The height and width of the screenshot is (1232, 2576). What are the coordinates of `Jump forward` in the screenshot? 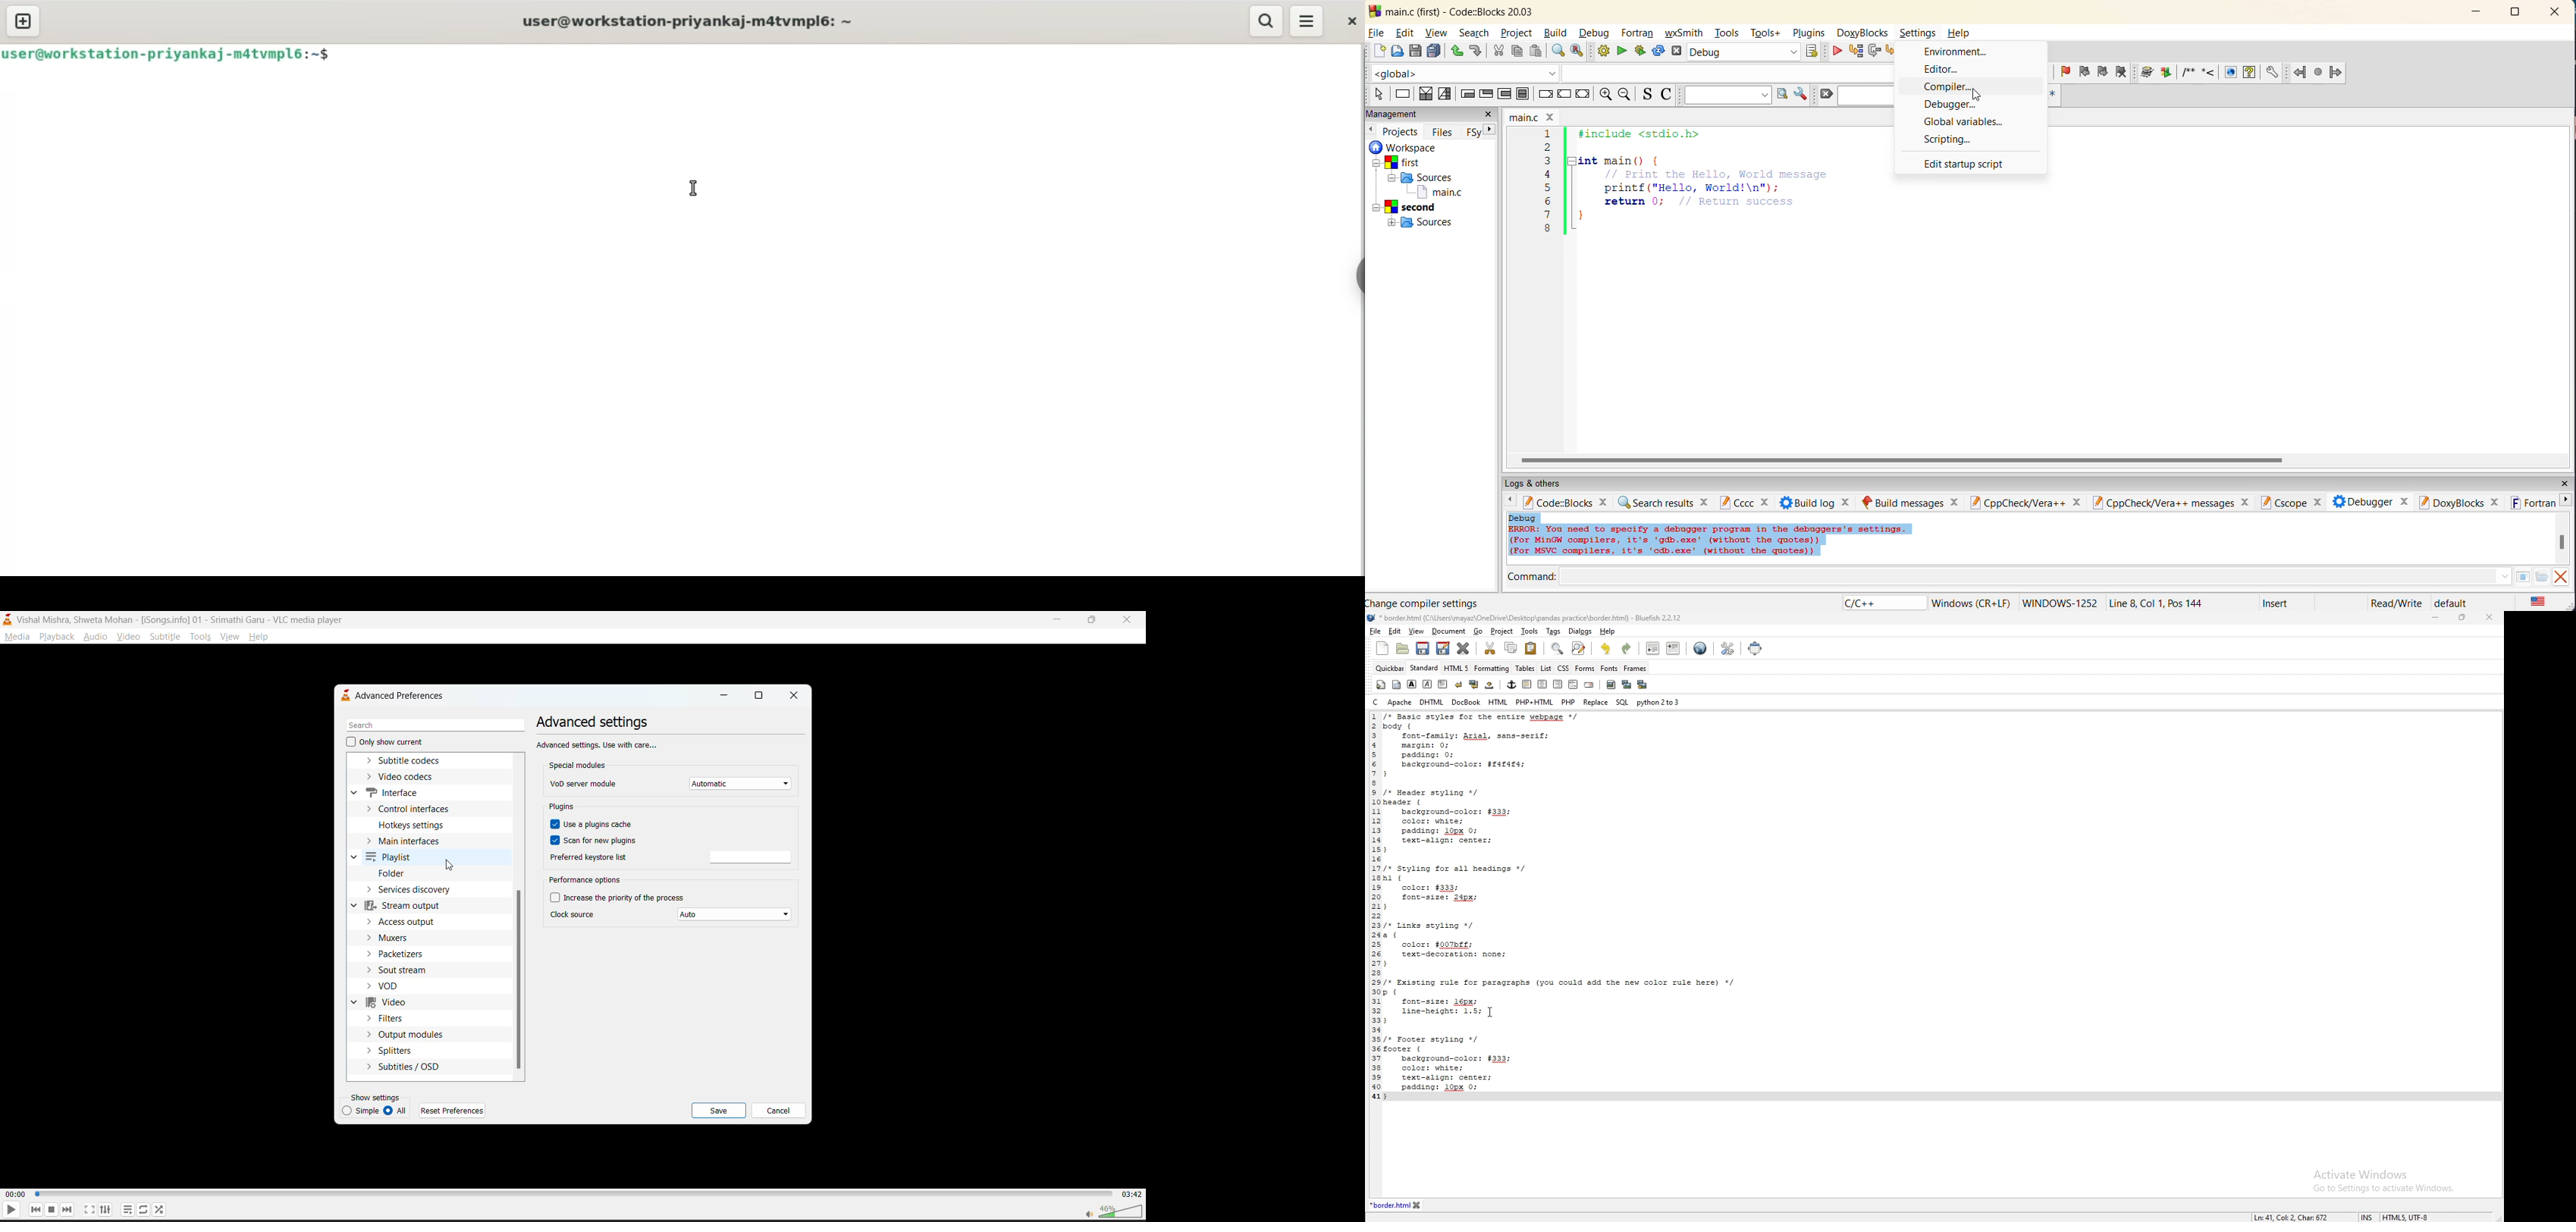 It's located at (2336, 73).